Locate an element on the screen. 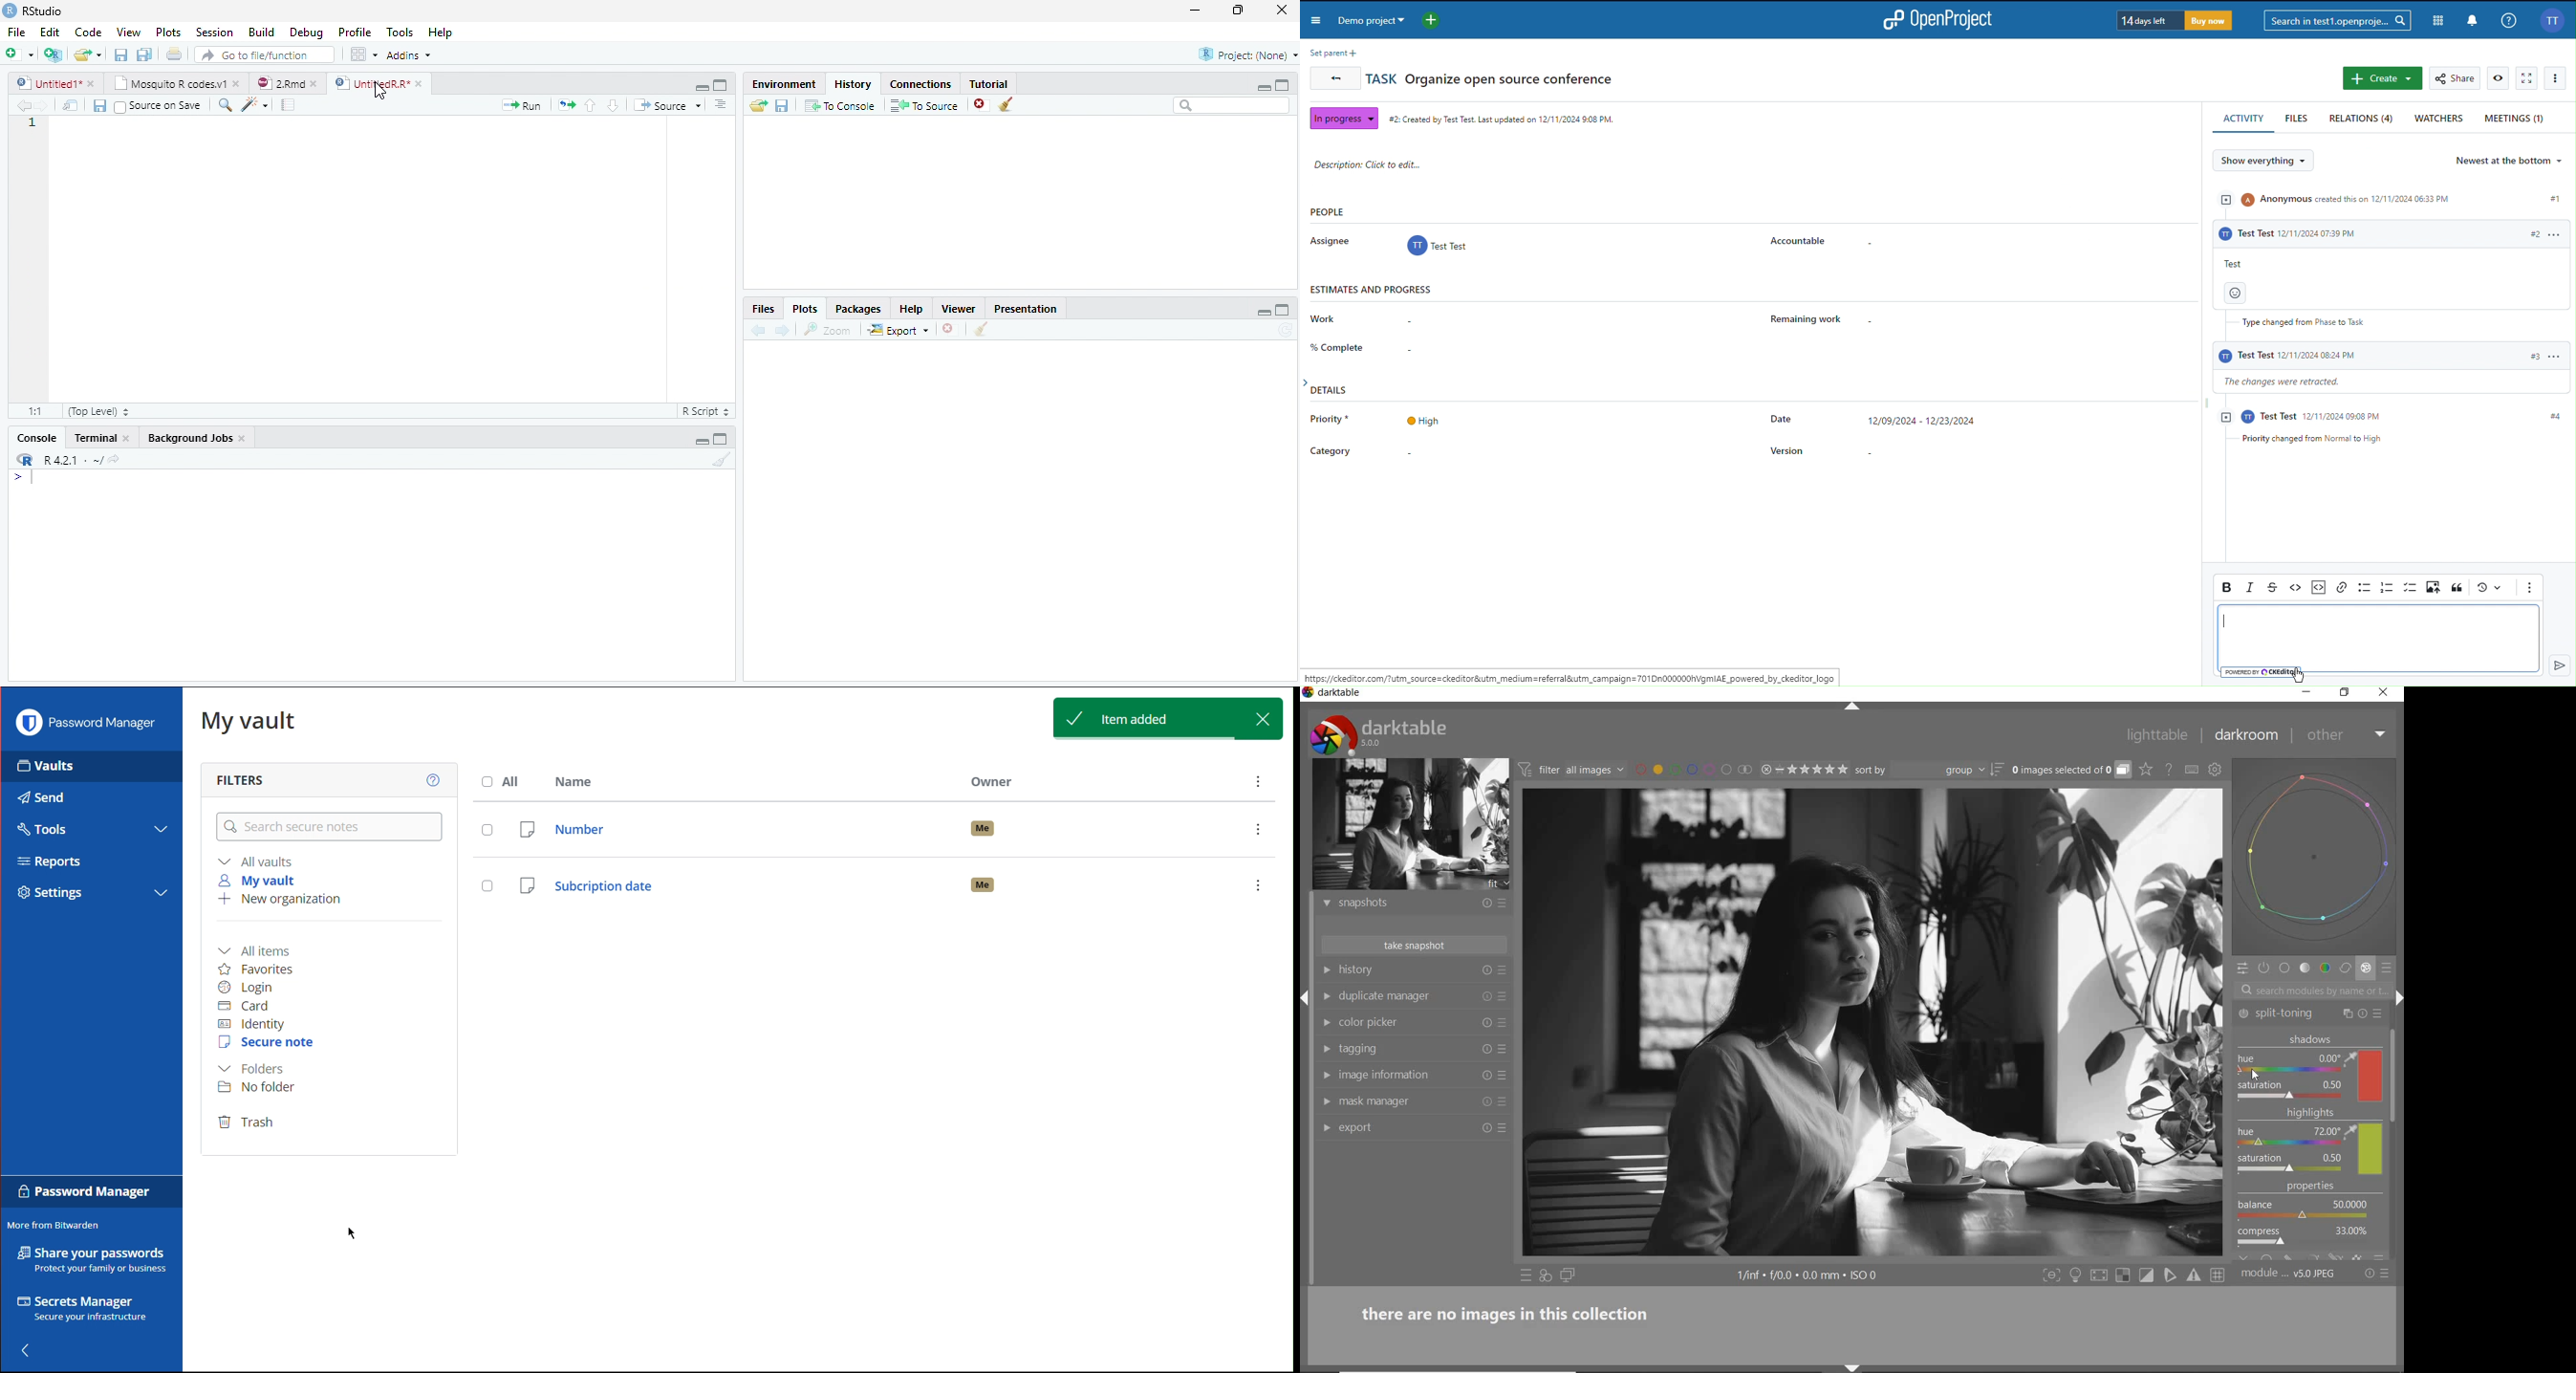 The image size is (2576, 1400). mask manager is located at coordinates (1404, 1101).